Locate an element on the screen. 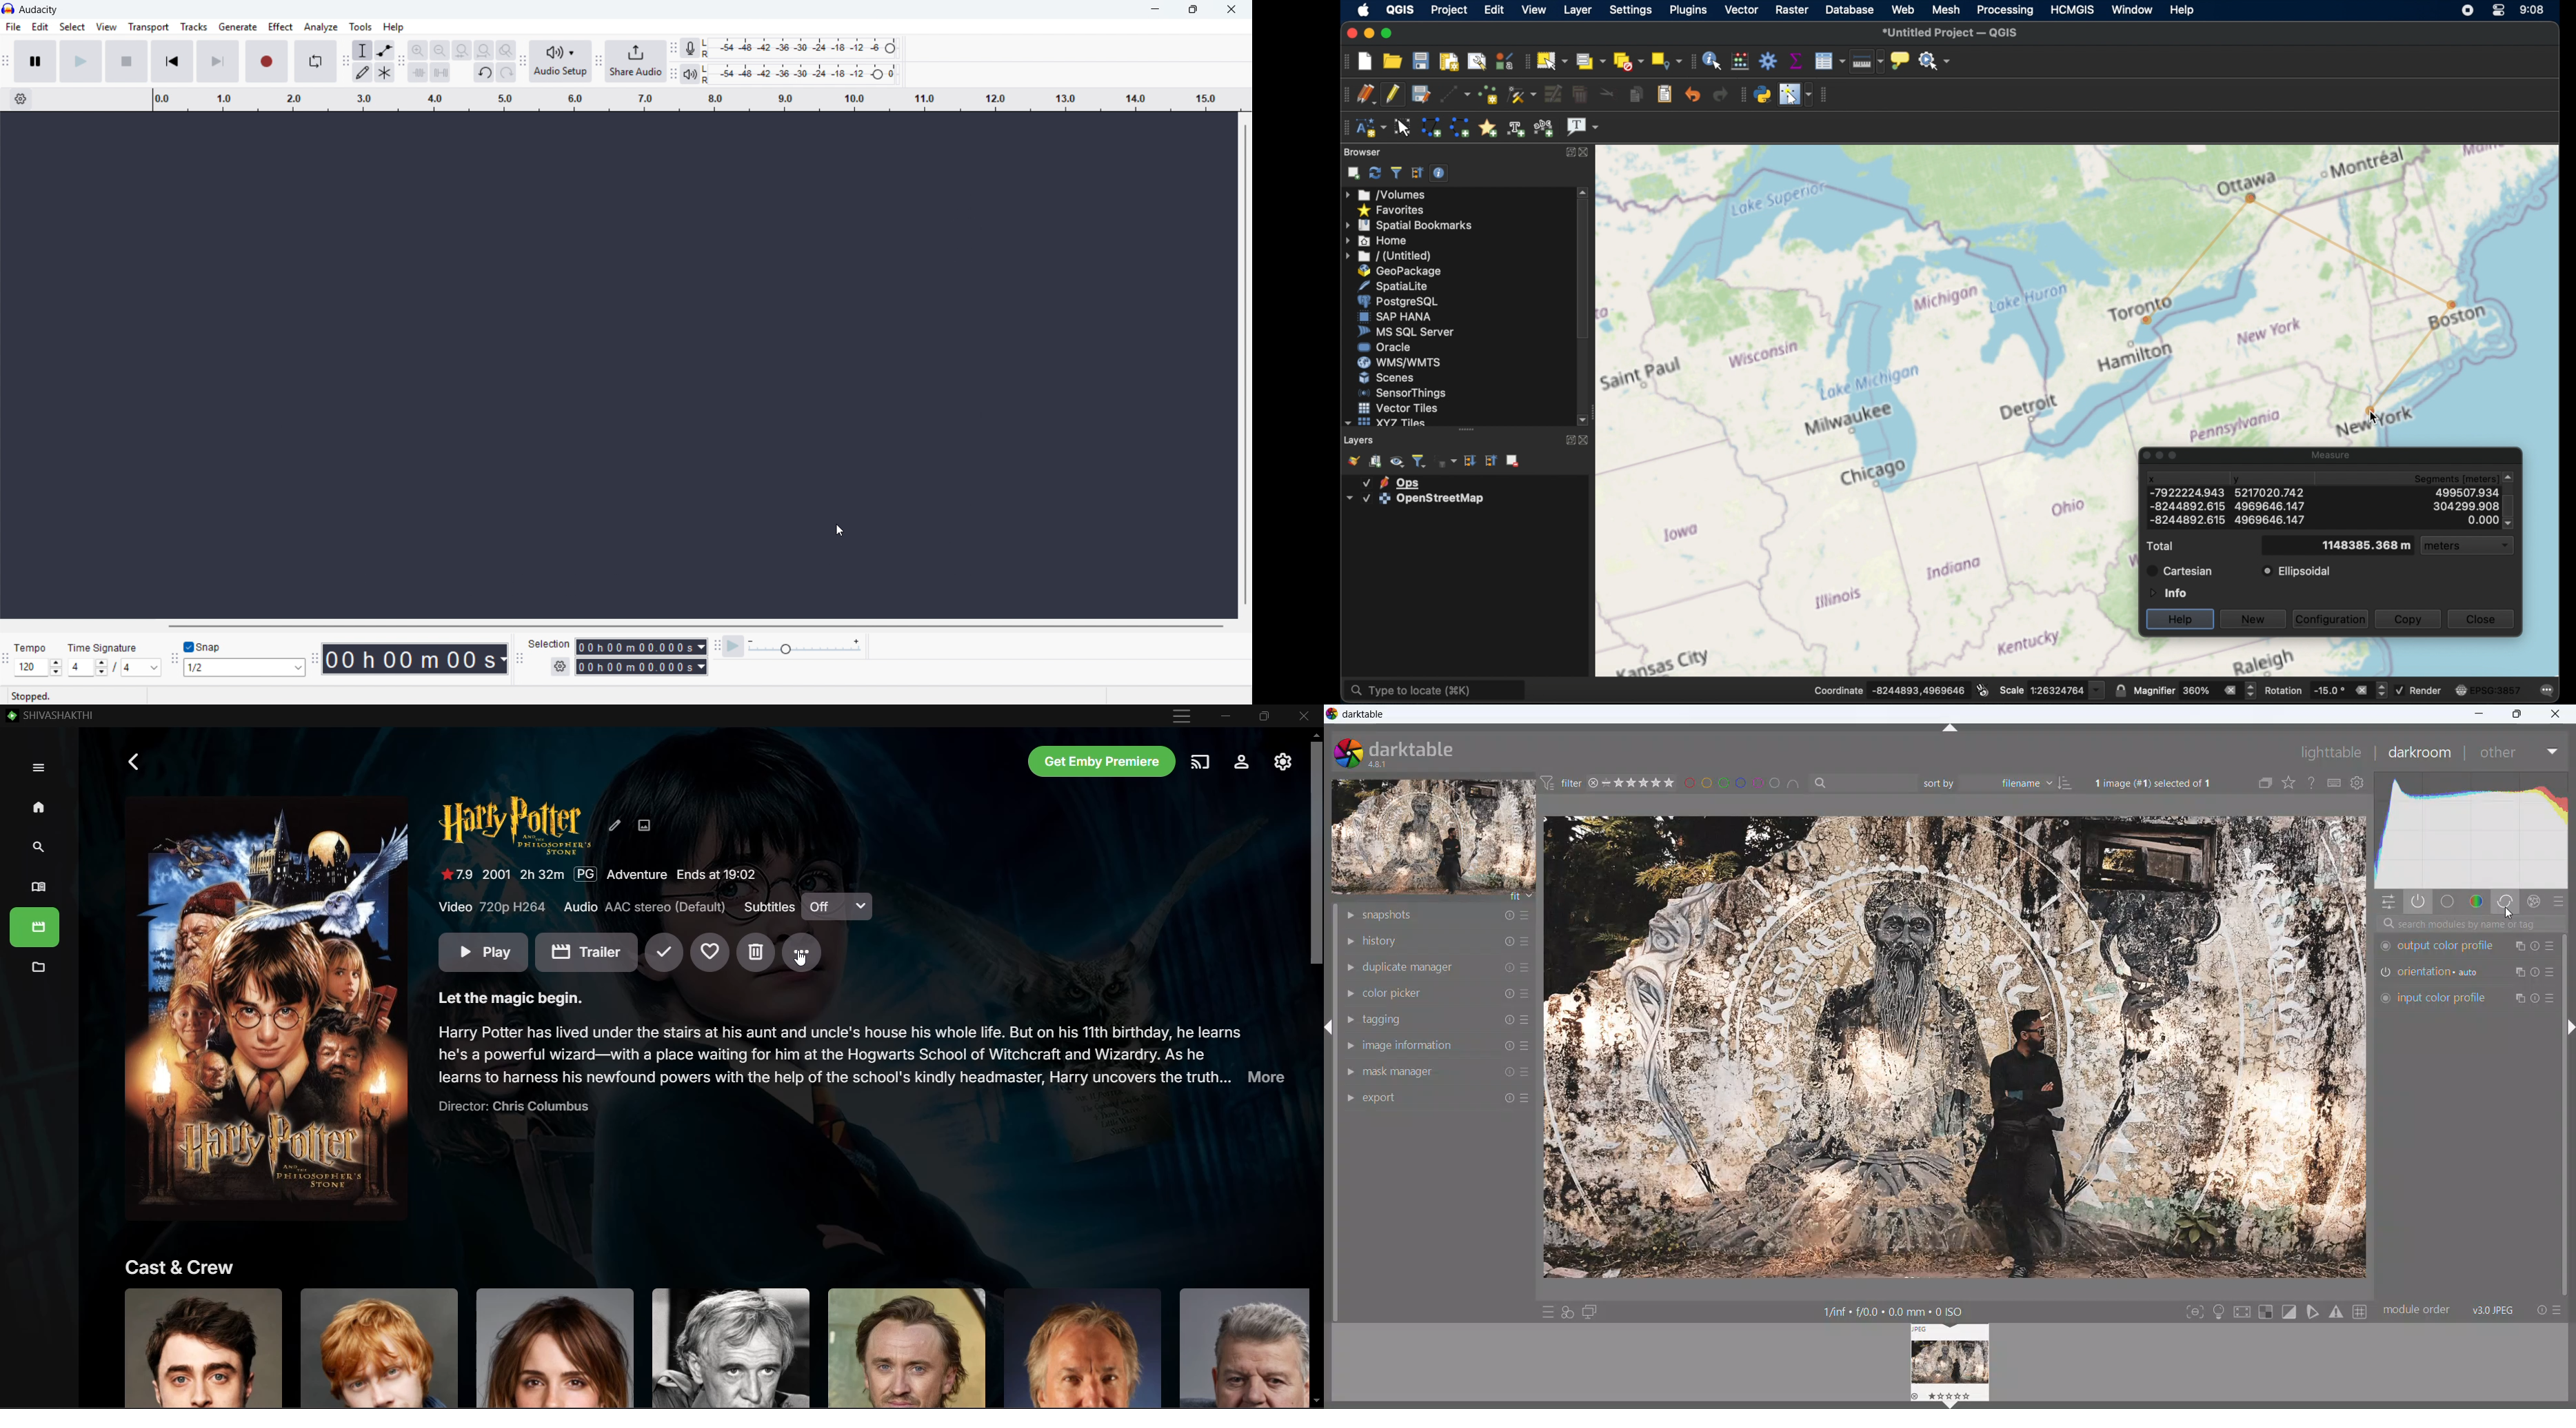  image is located at coordinates (1956, 1045).